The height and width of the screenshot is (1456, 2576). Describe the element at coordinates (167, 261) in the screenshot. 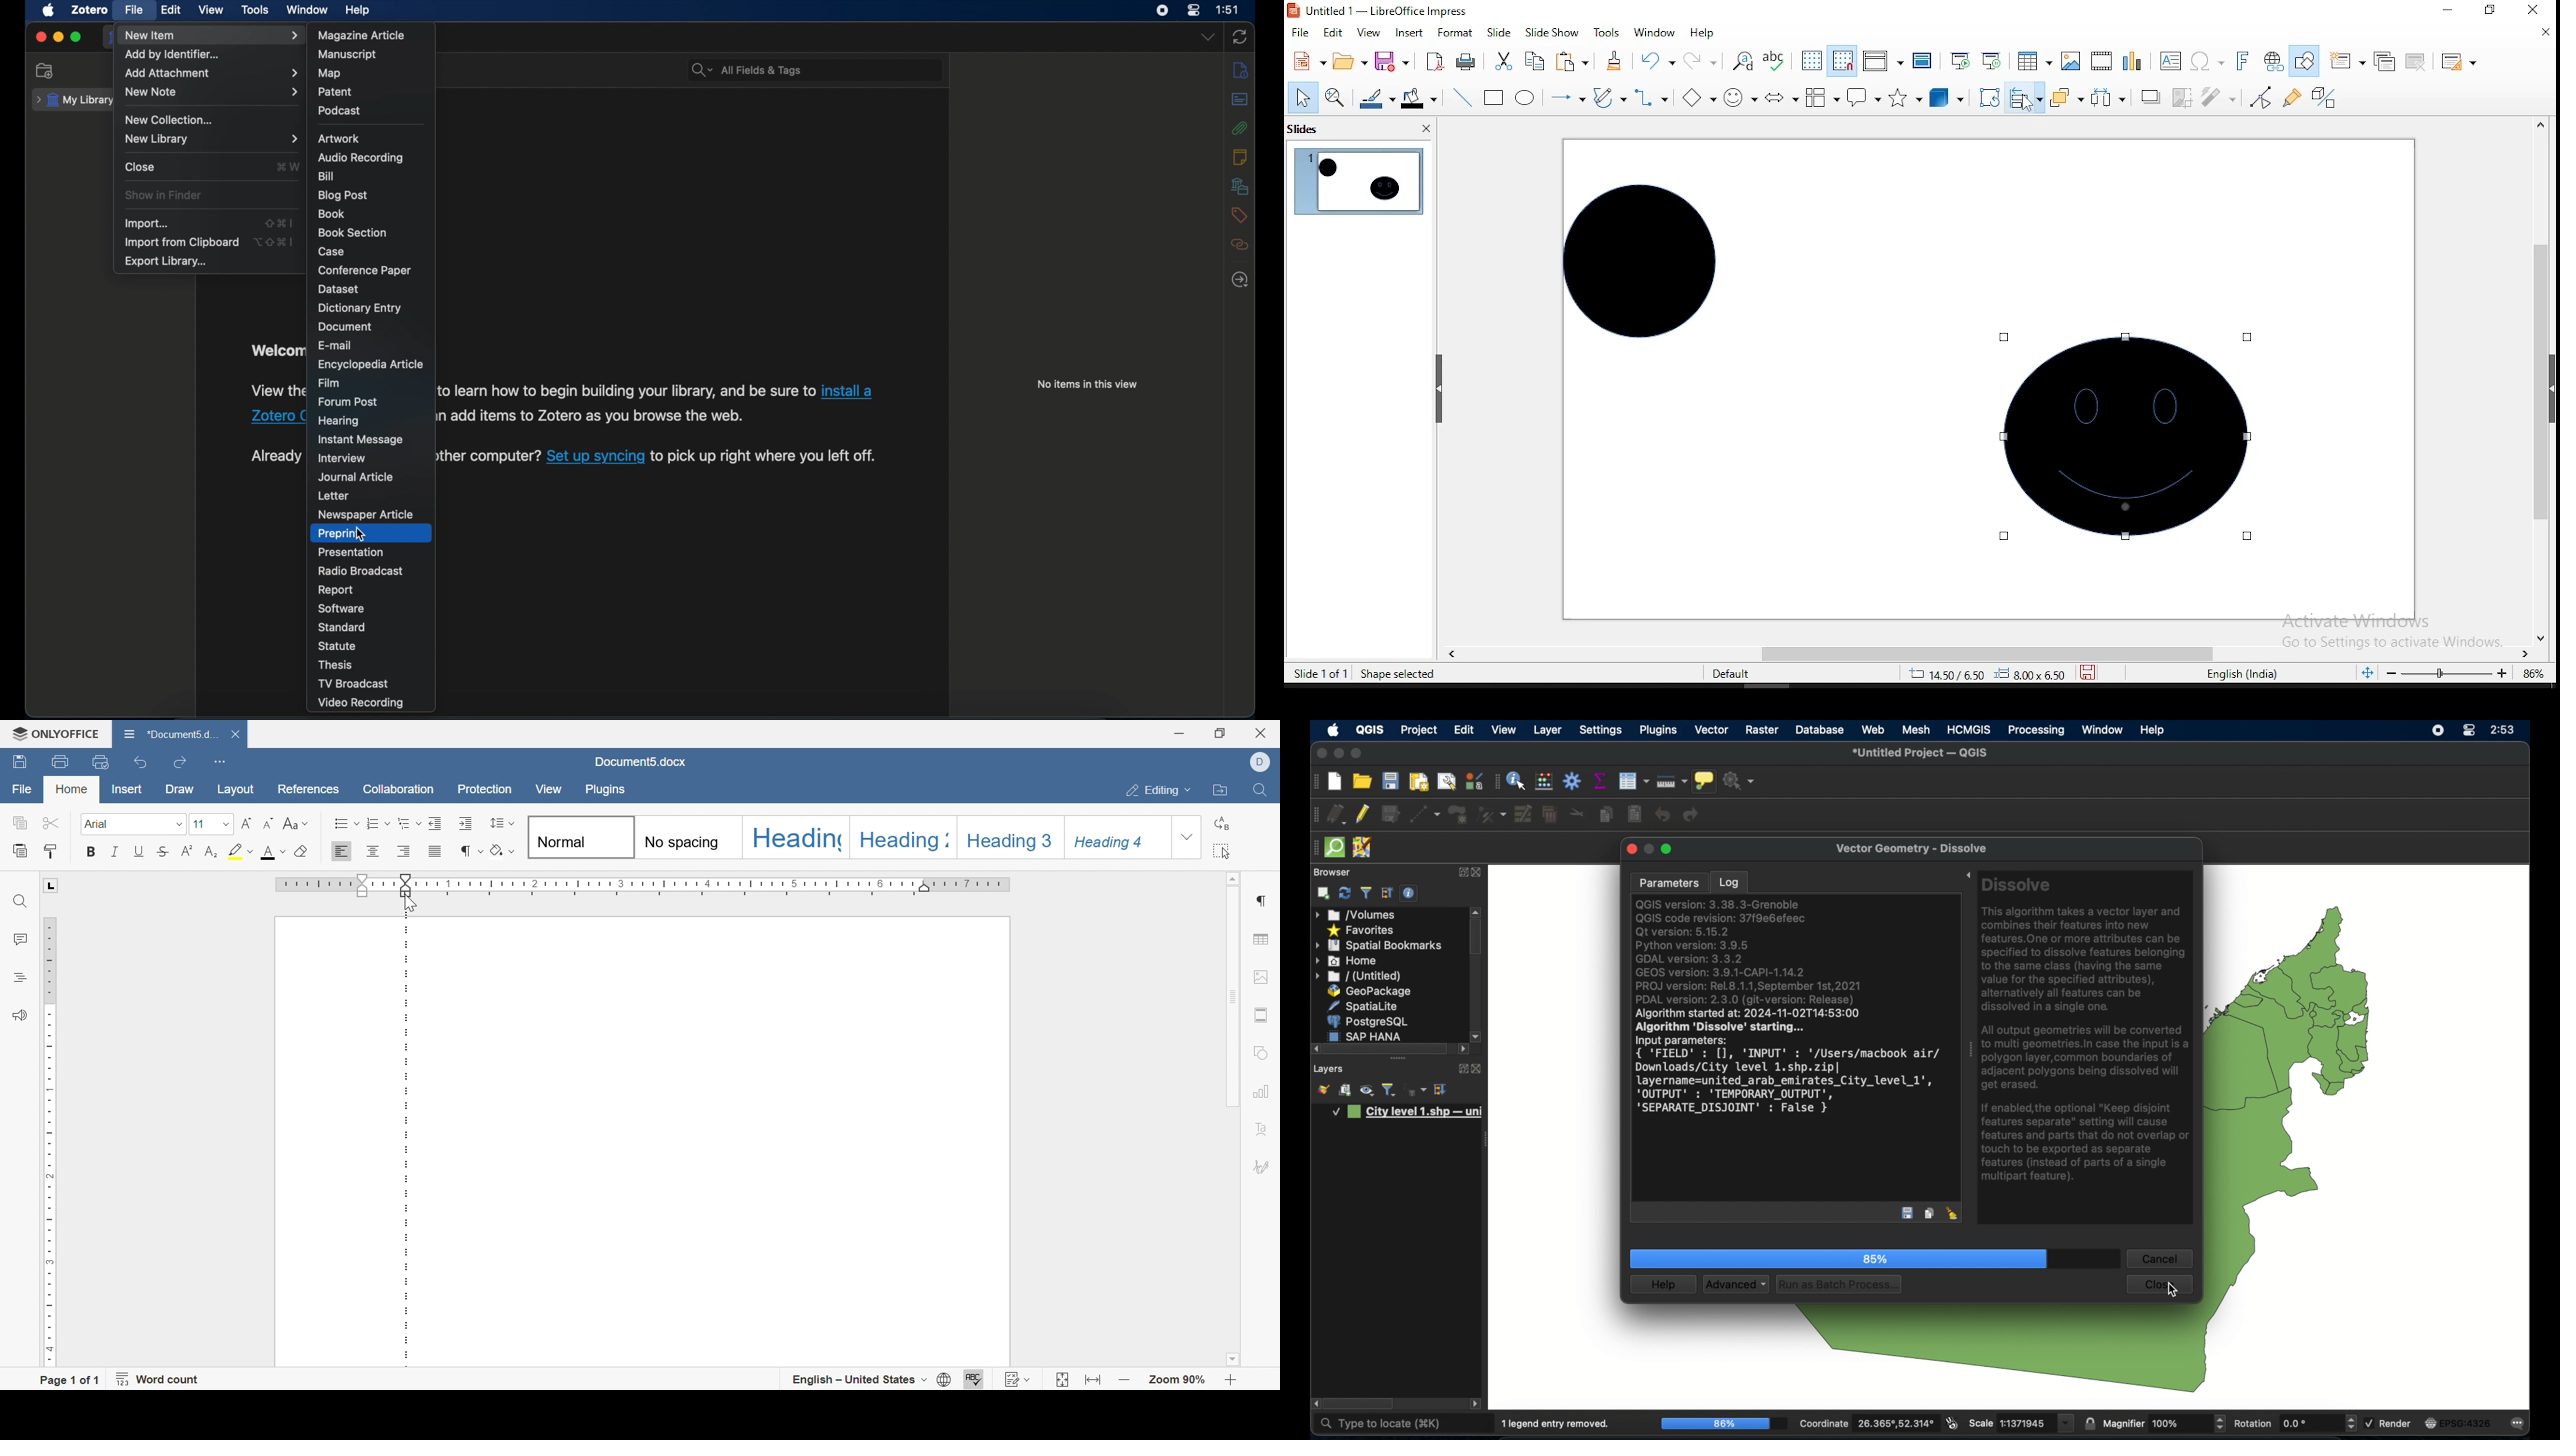

I see `export library` at that location.